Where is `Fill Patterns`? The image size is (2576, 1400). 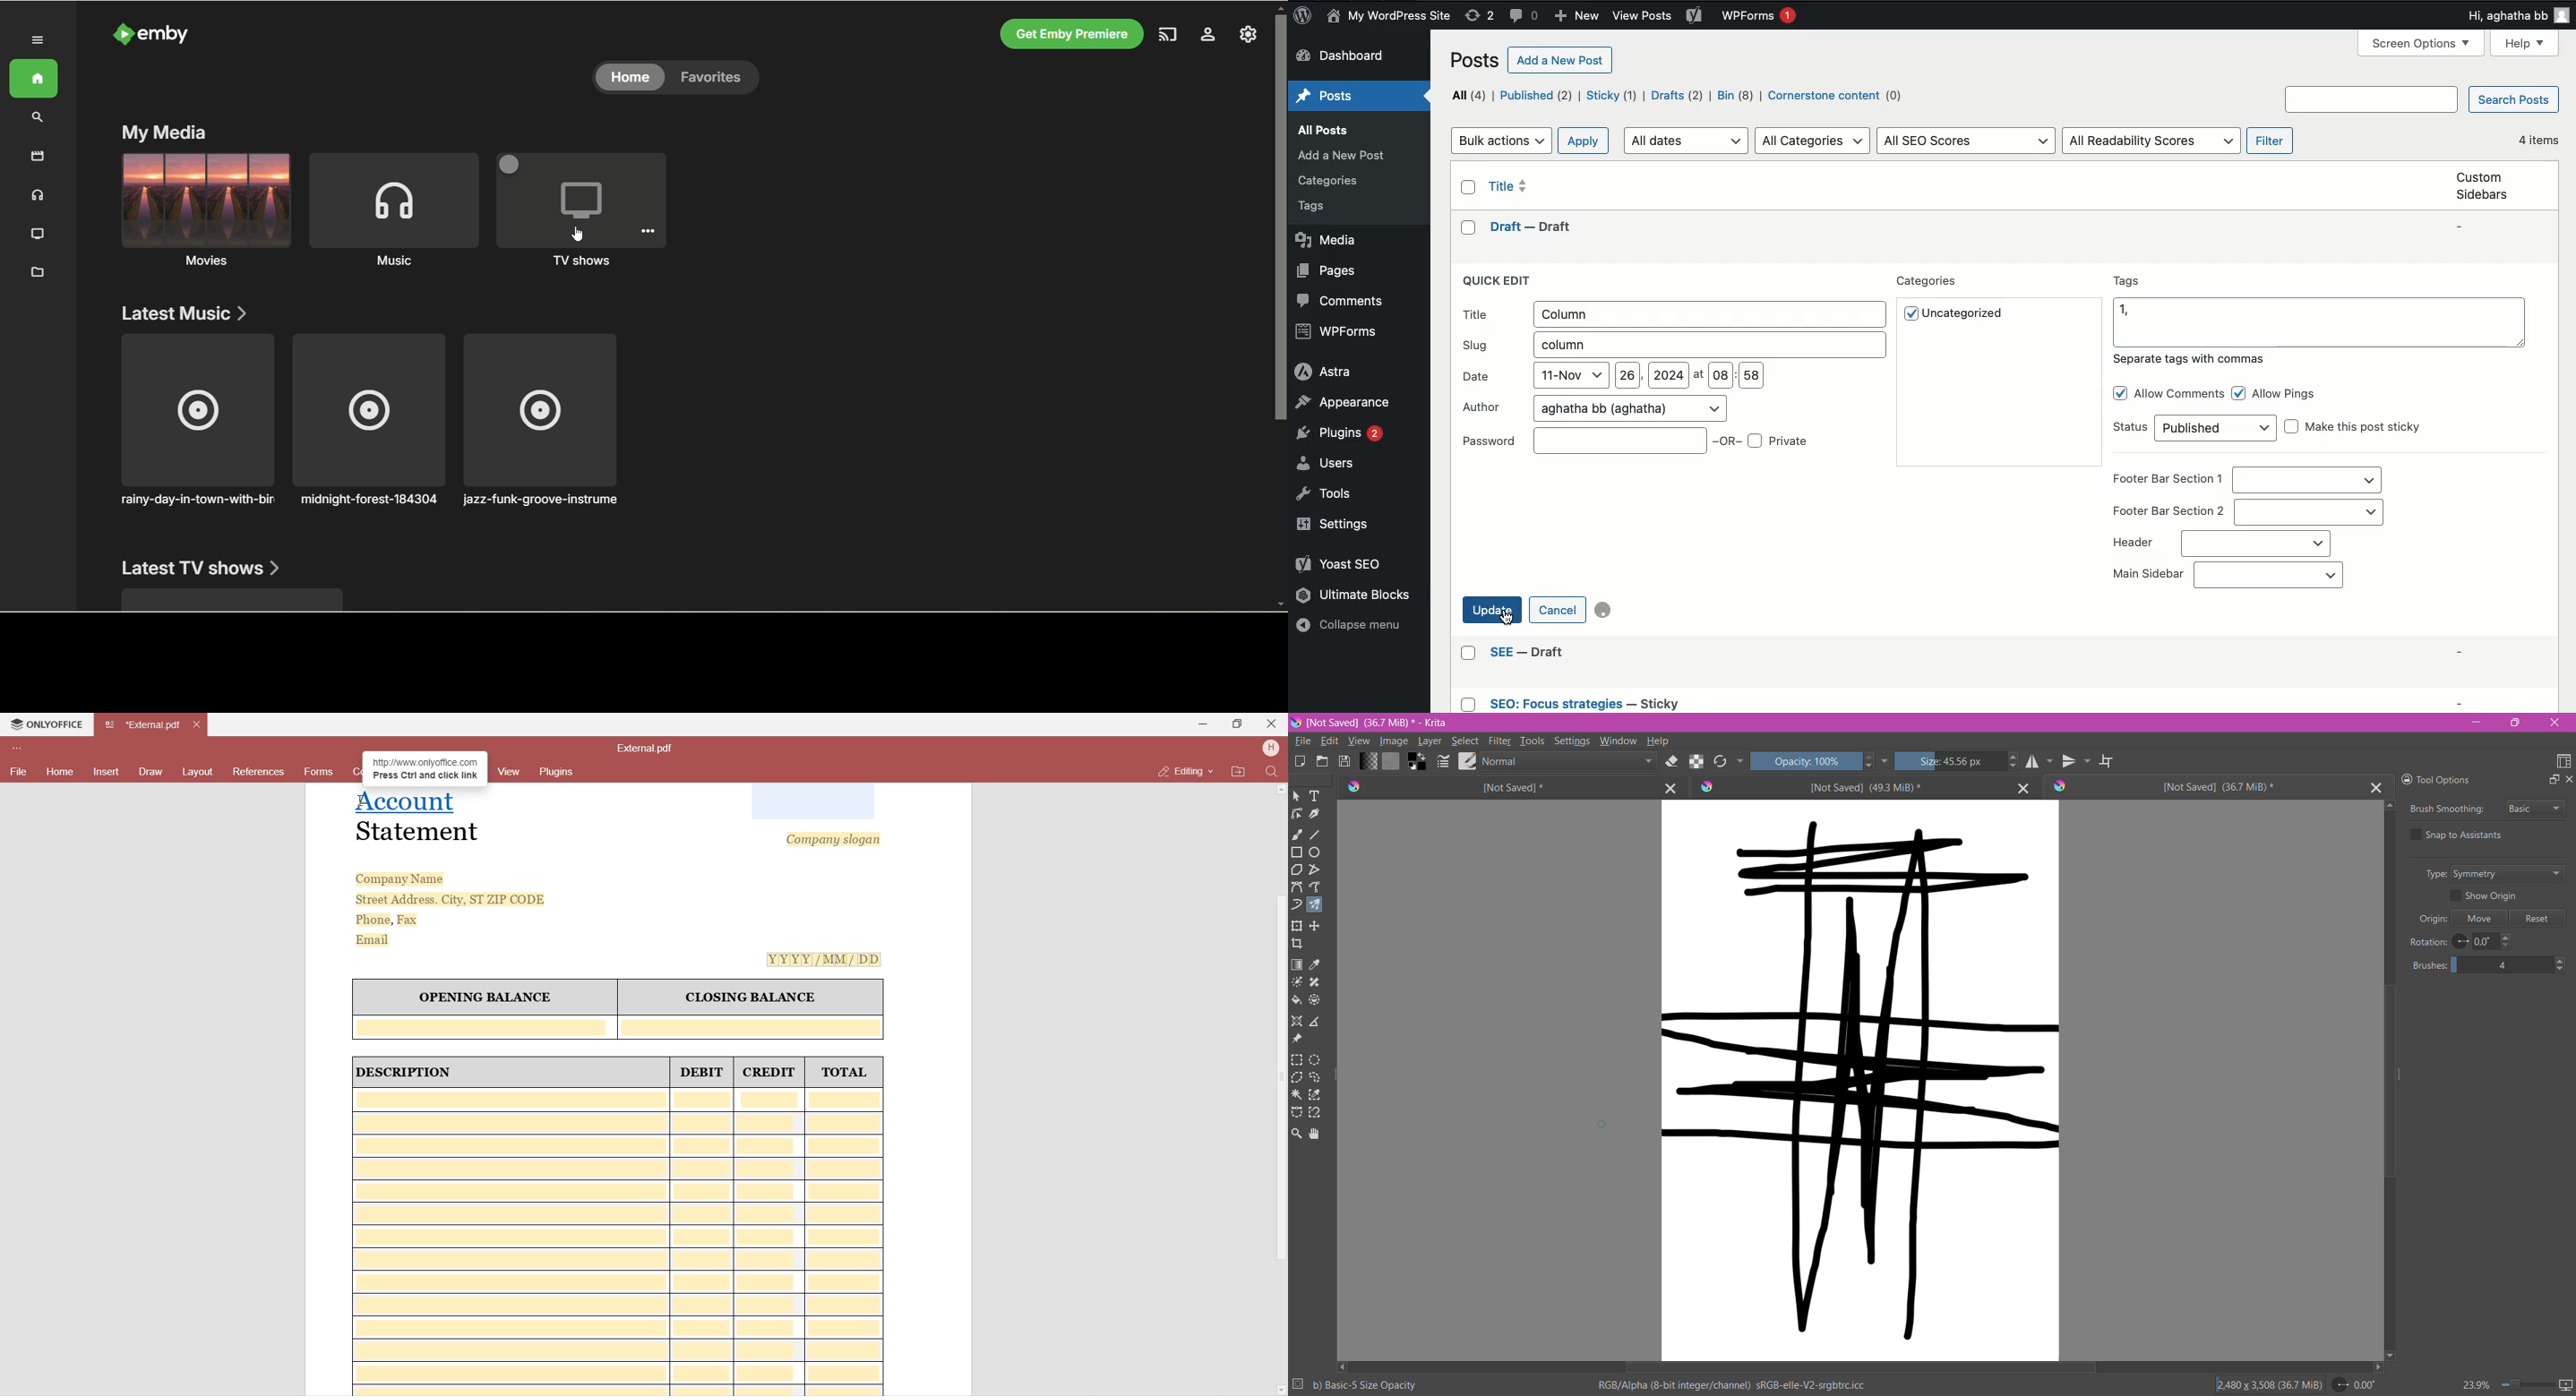 Fill Patterns is located at coordinates (1392, 761).